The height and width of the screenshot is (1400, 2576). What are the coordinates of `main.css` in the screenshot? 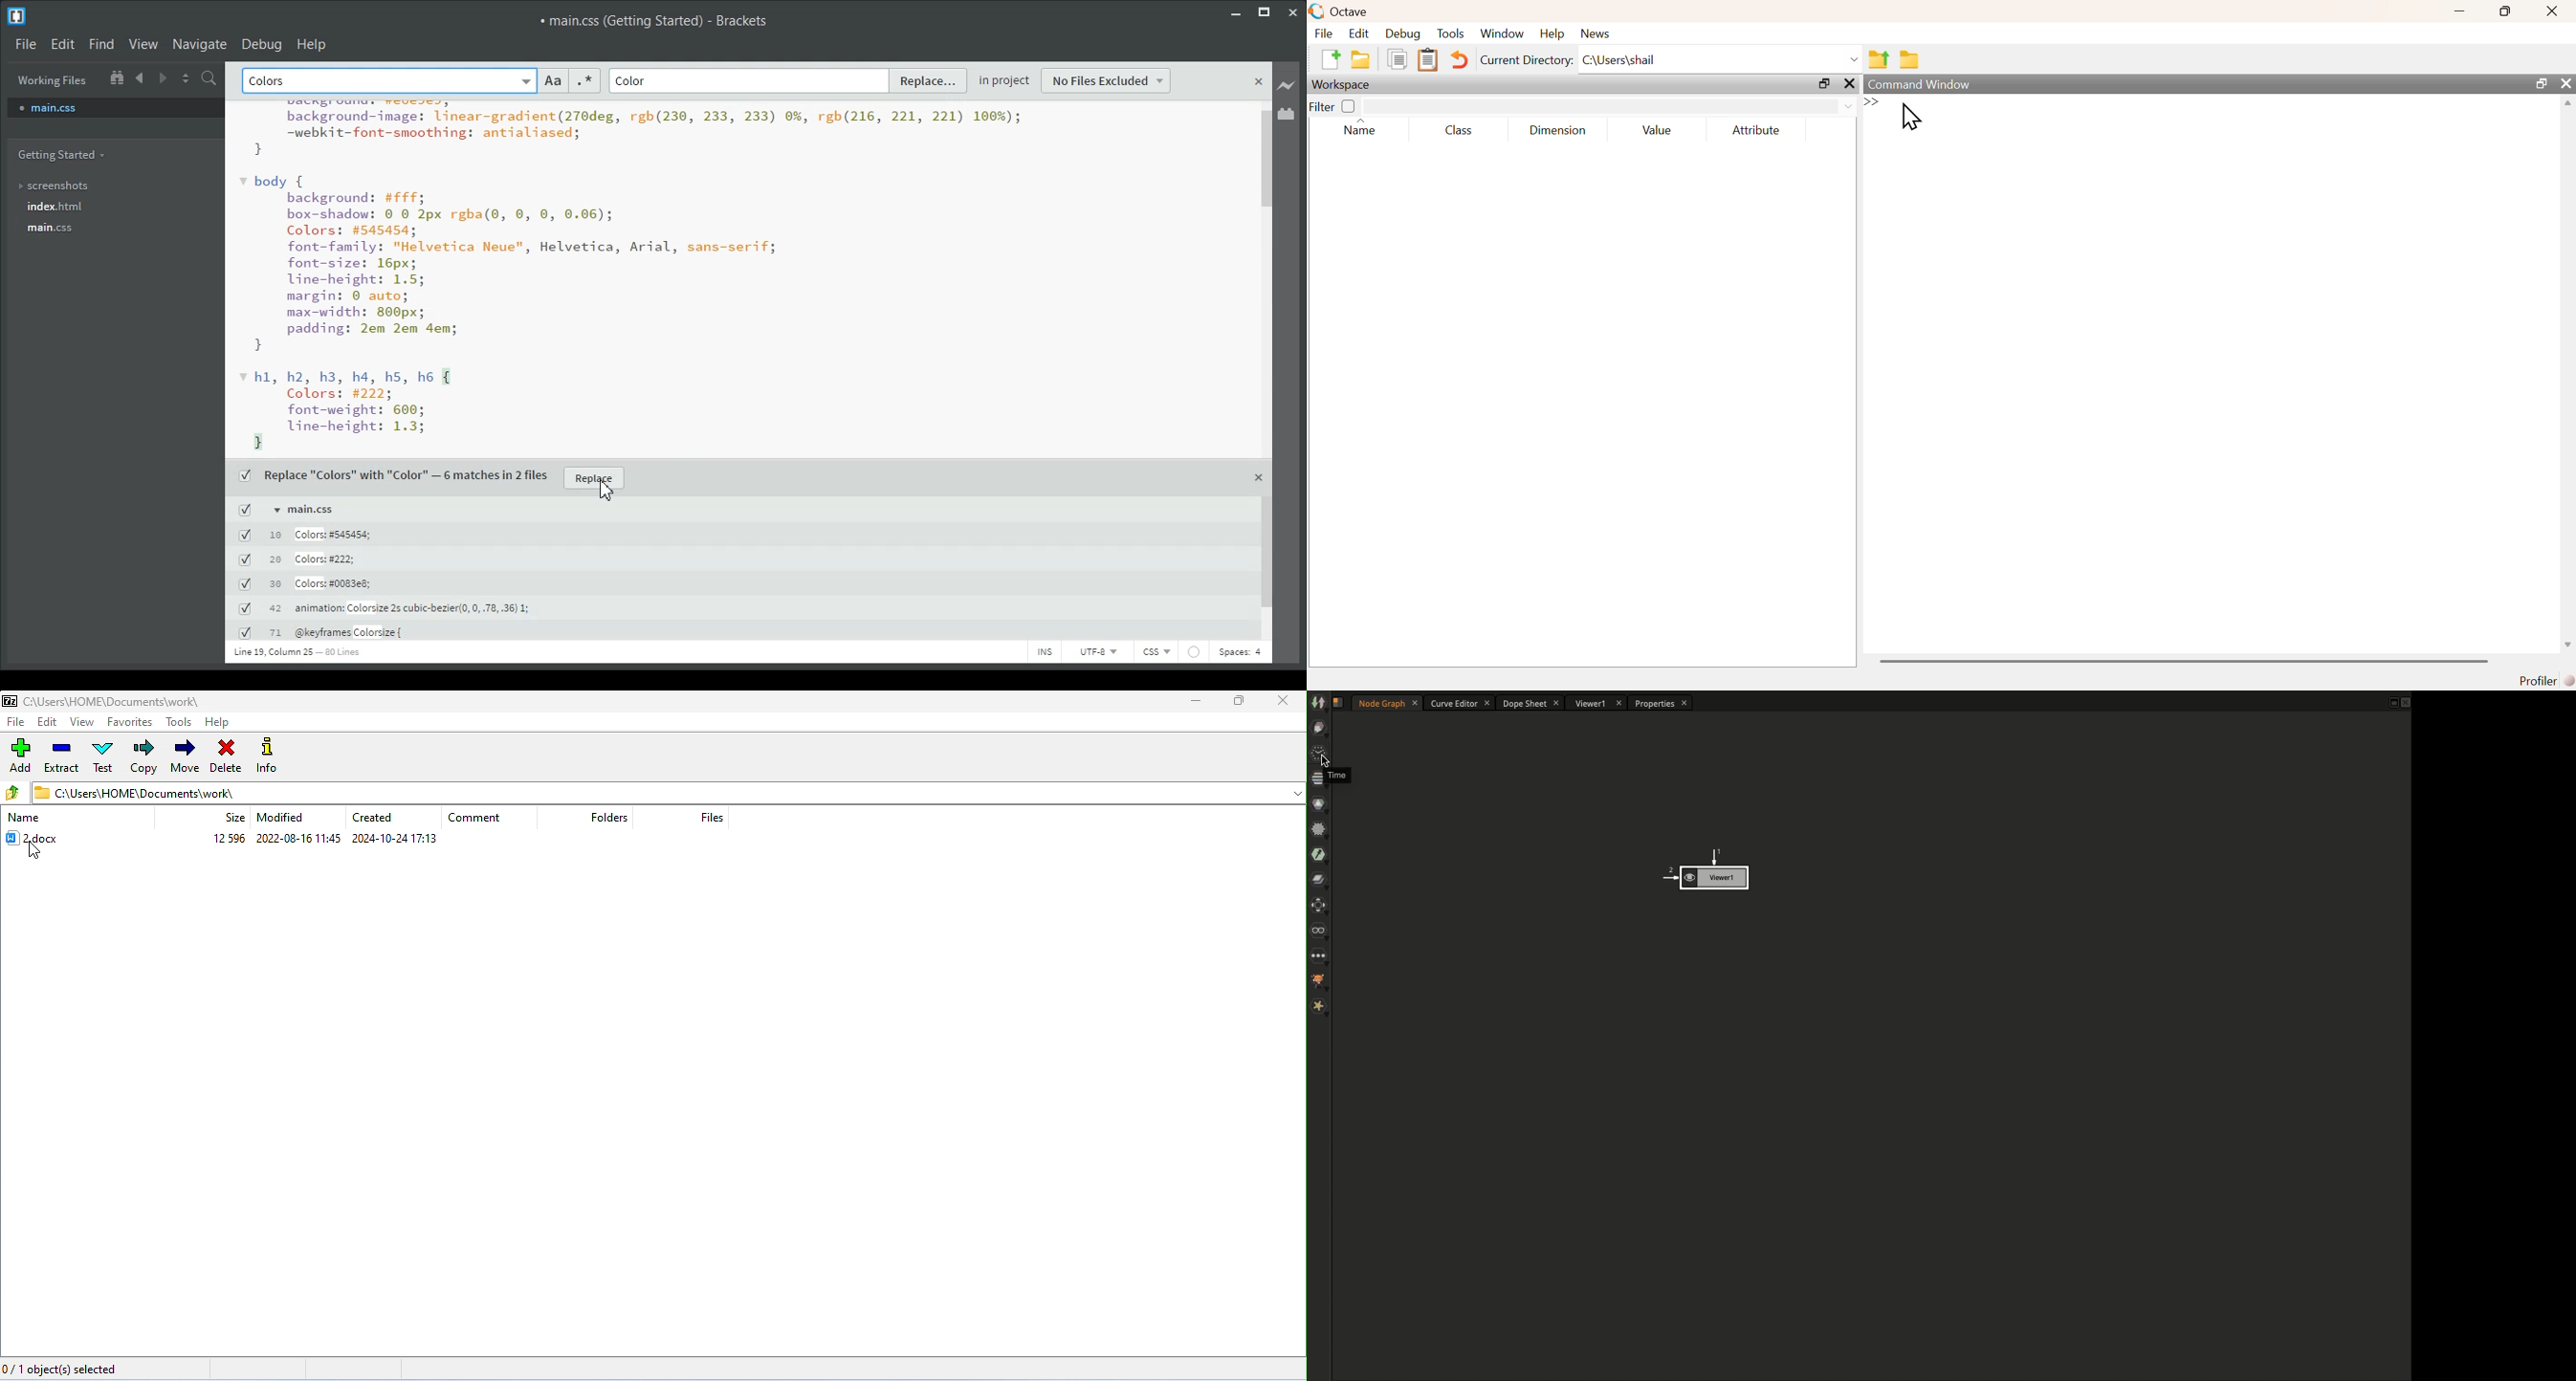 It's located at (288, 510).